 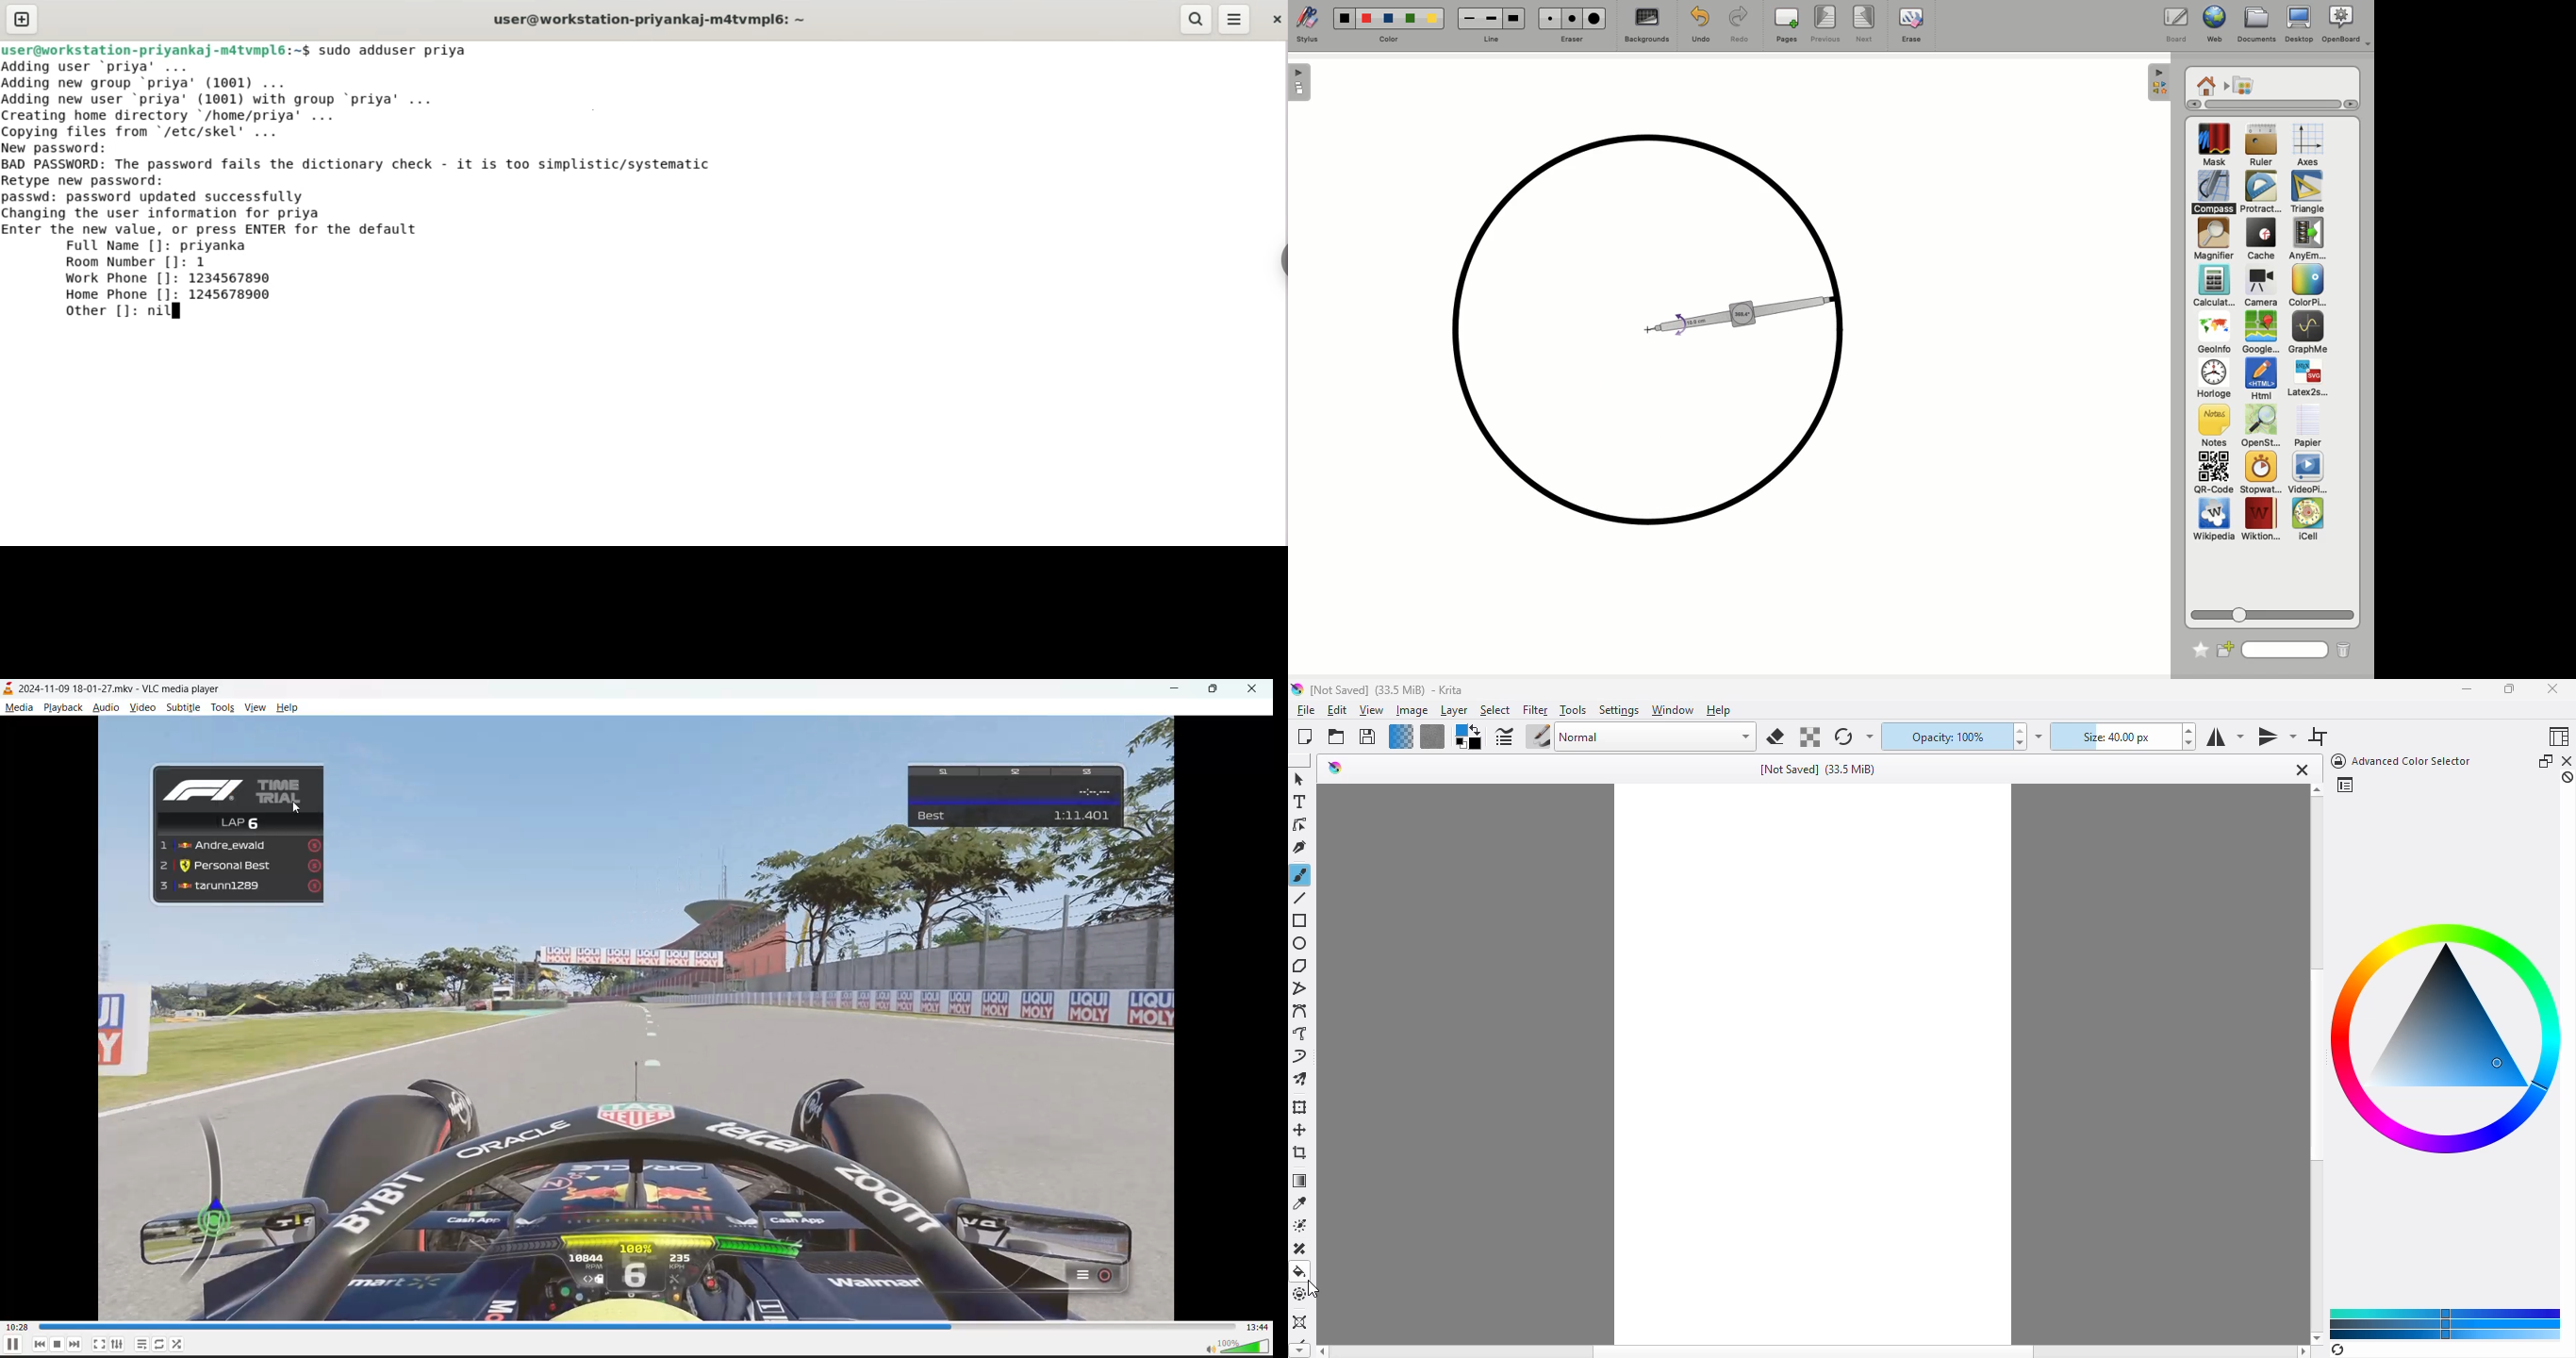 What do you see at coordinates (2276, 737) in the screenshot?
I see `vertical mirror tool` at bounding box center [2276, 737].